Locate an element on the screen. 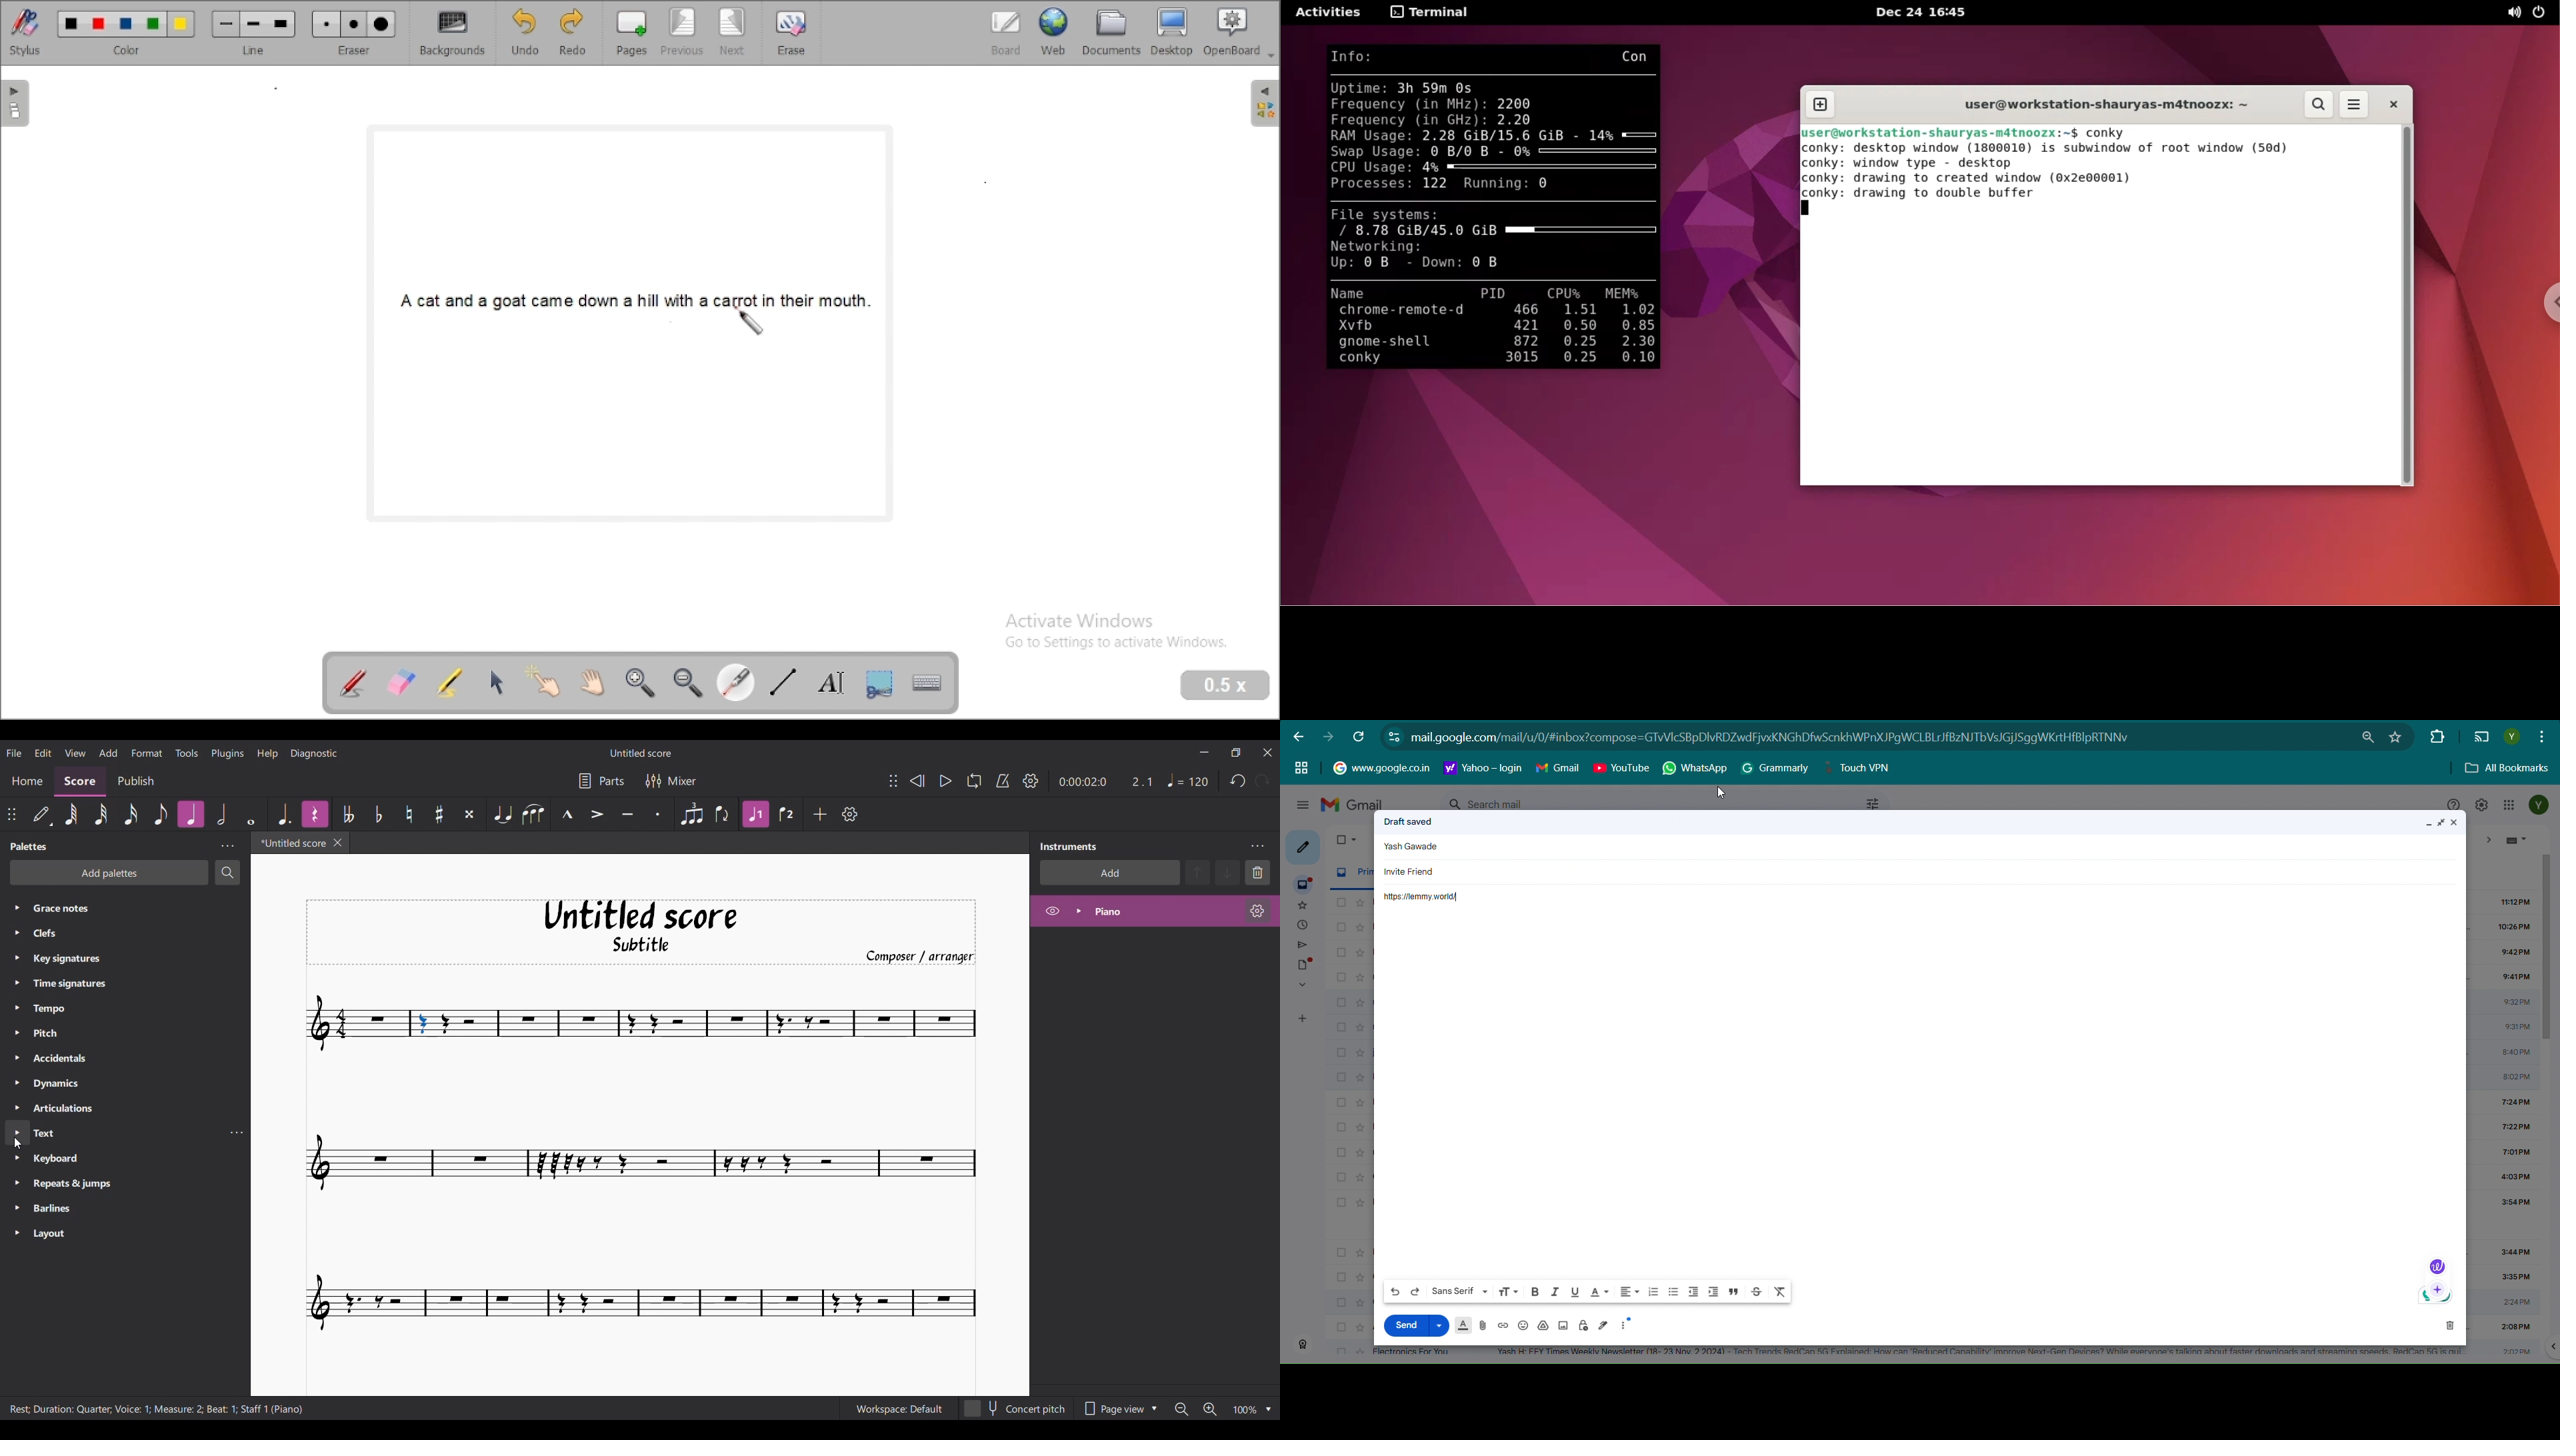  undo is located at coordinates (525, 33).